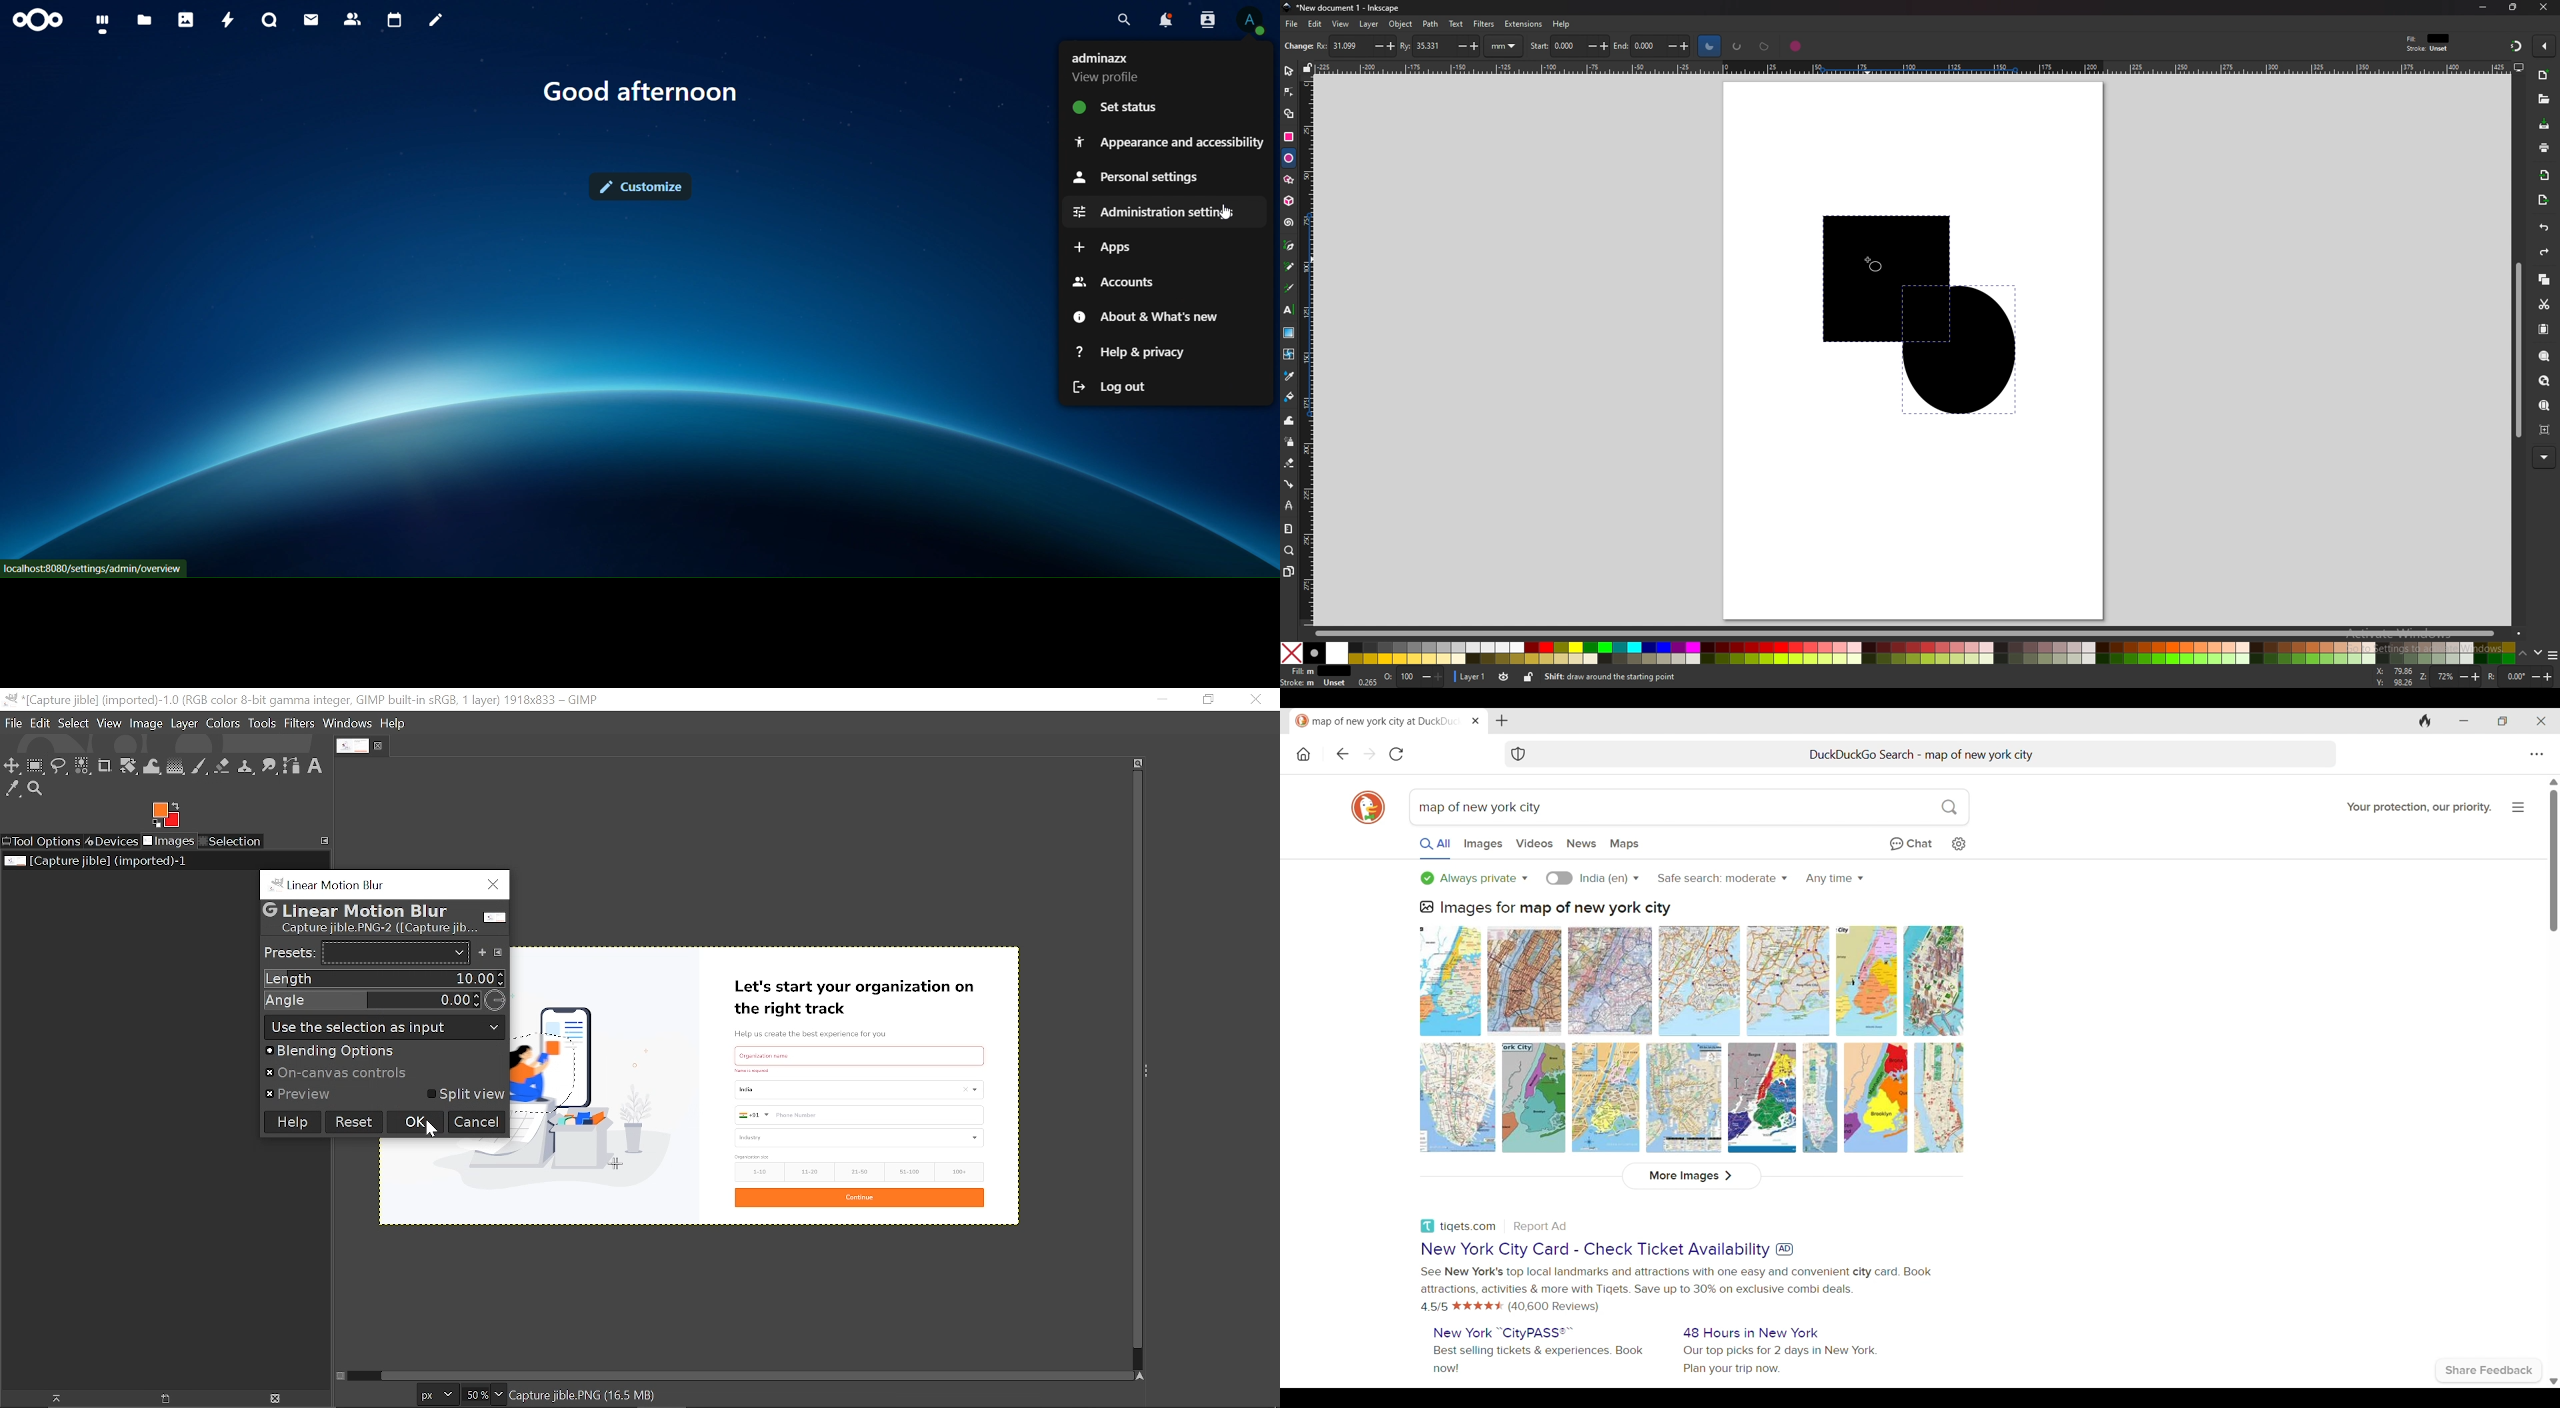  What do you see at coordinates (1151, 1069) in the screenshot?
I see `Sidebar menu` at bounding box center [1151, 1069].